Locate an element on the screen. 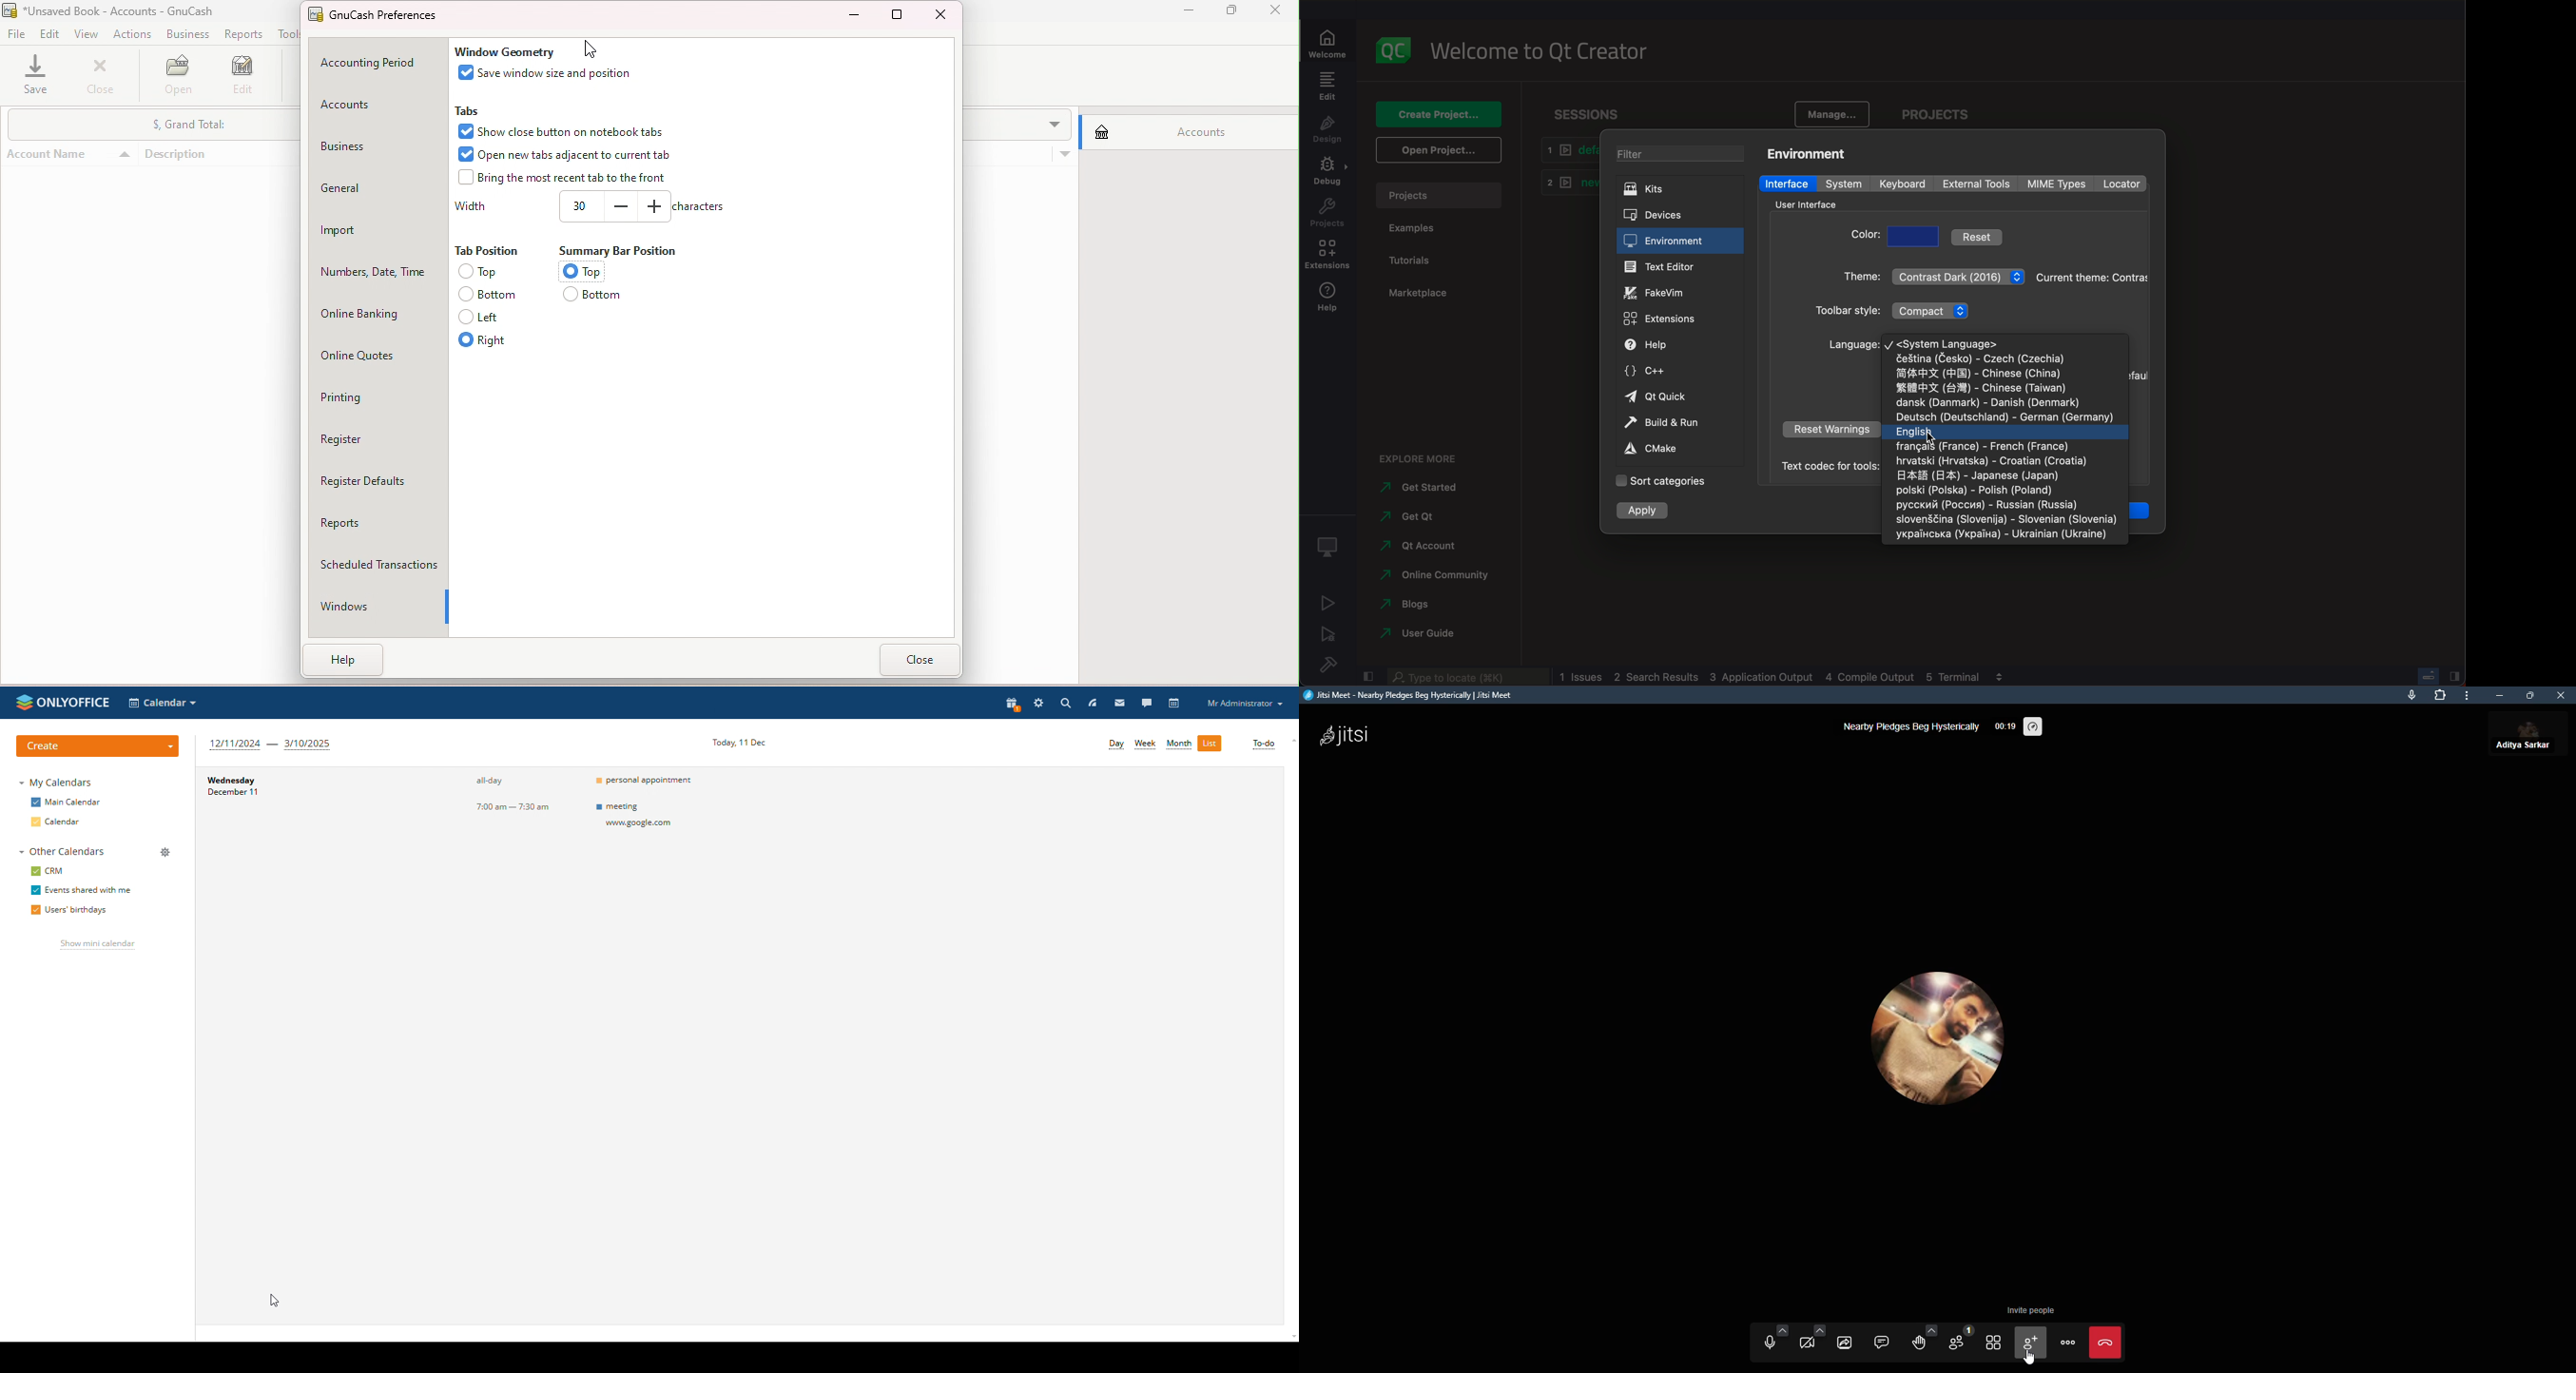  help is located at coordinates (1681, 343).